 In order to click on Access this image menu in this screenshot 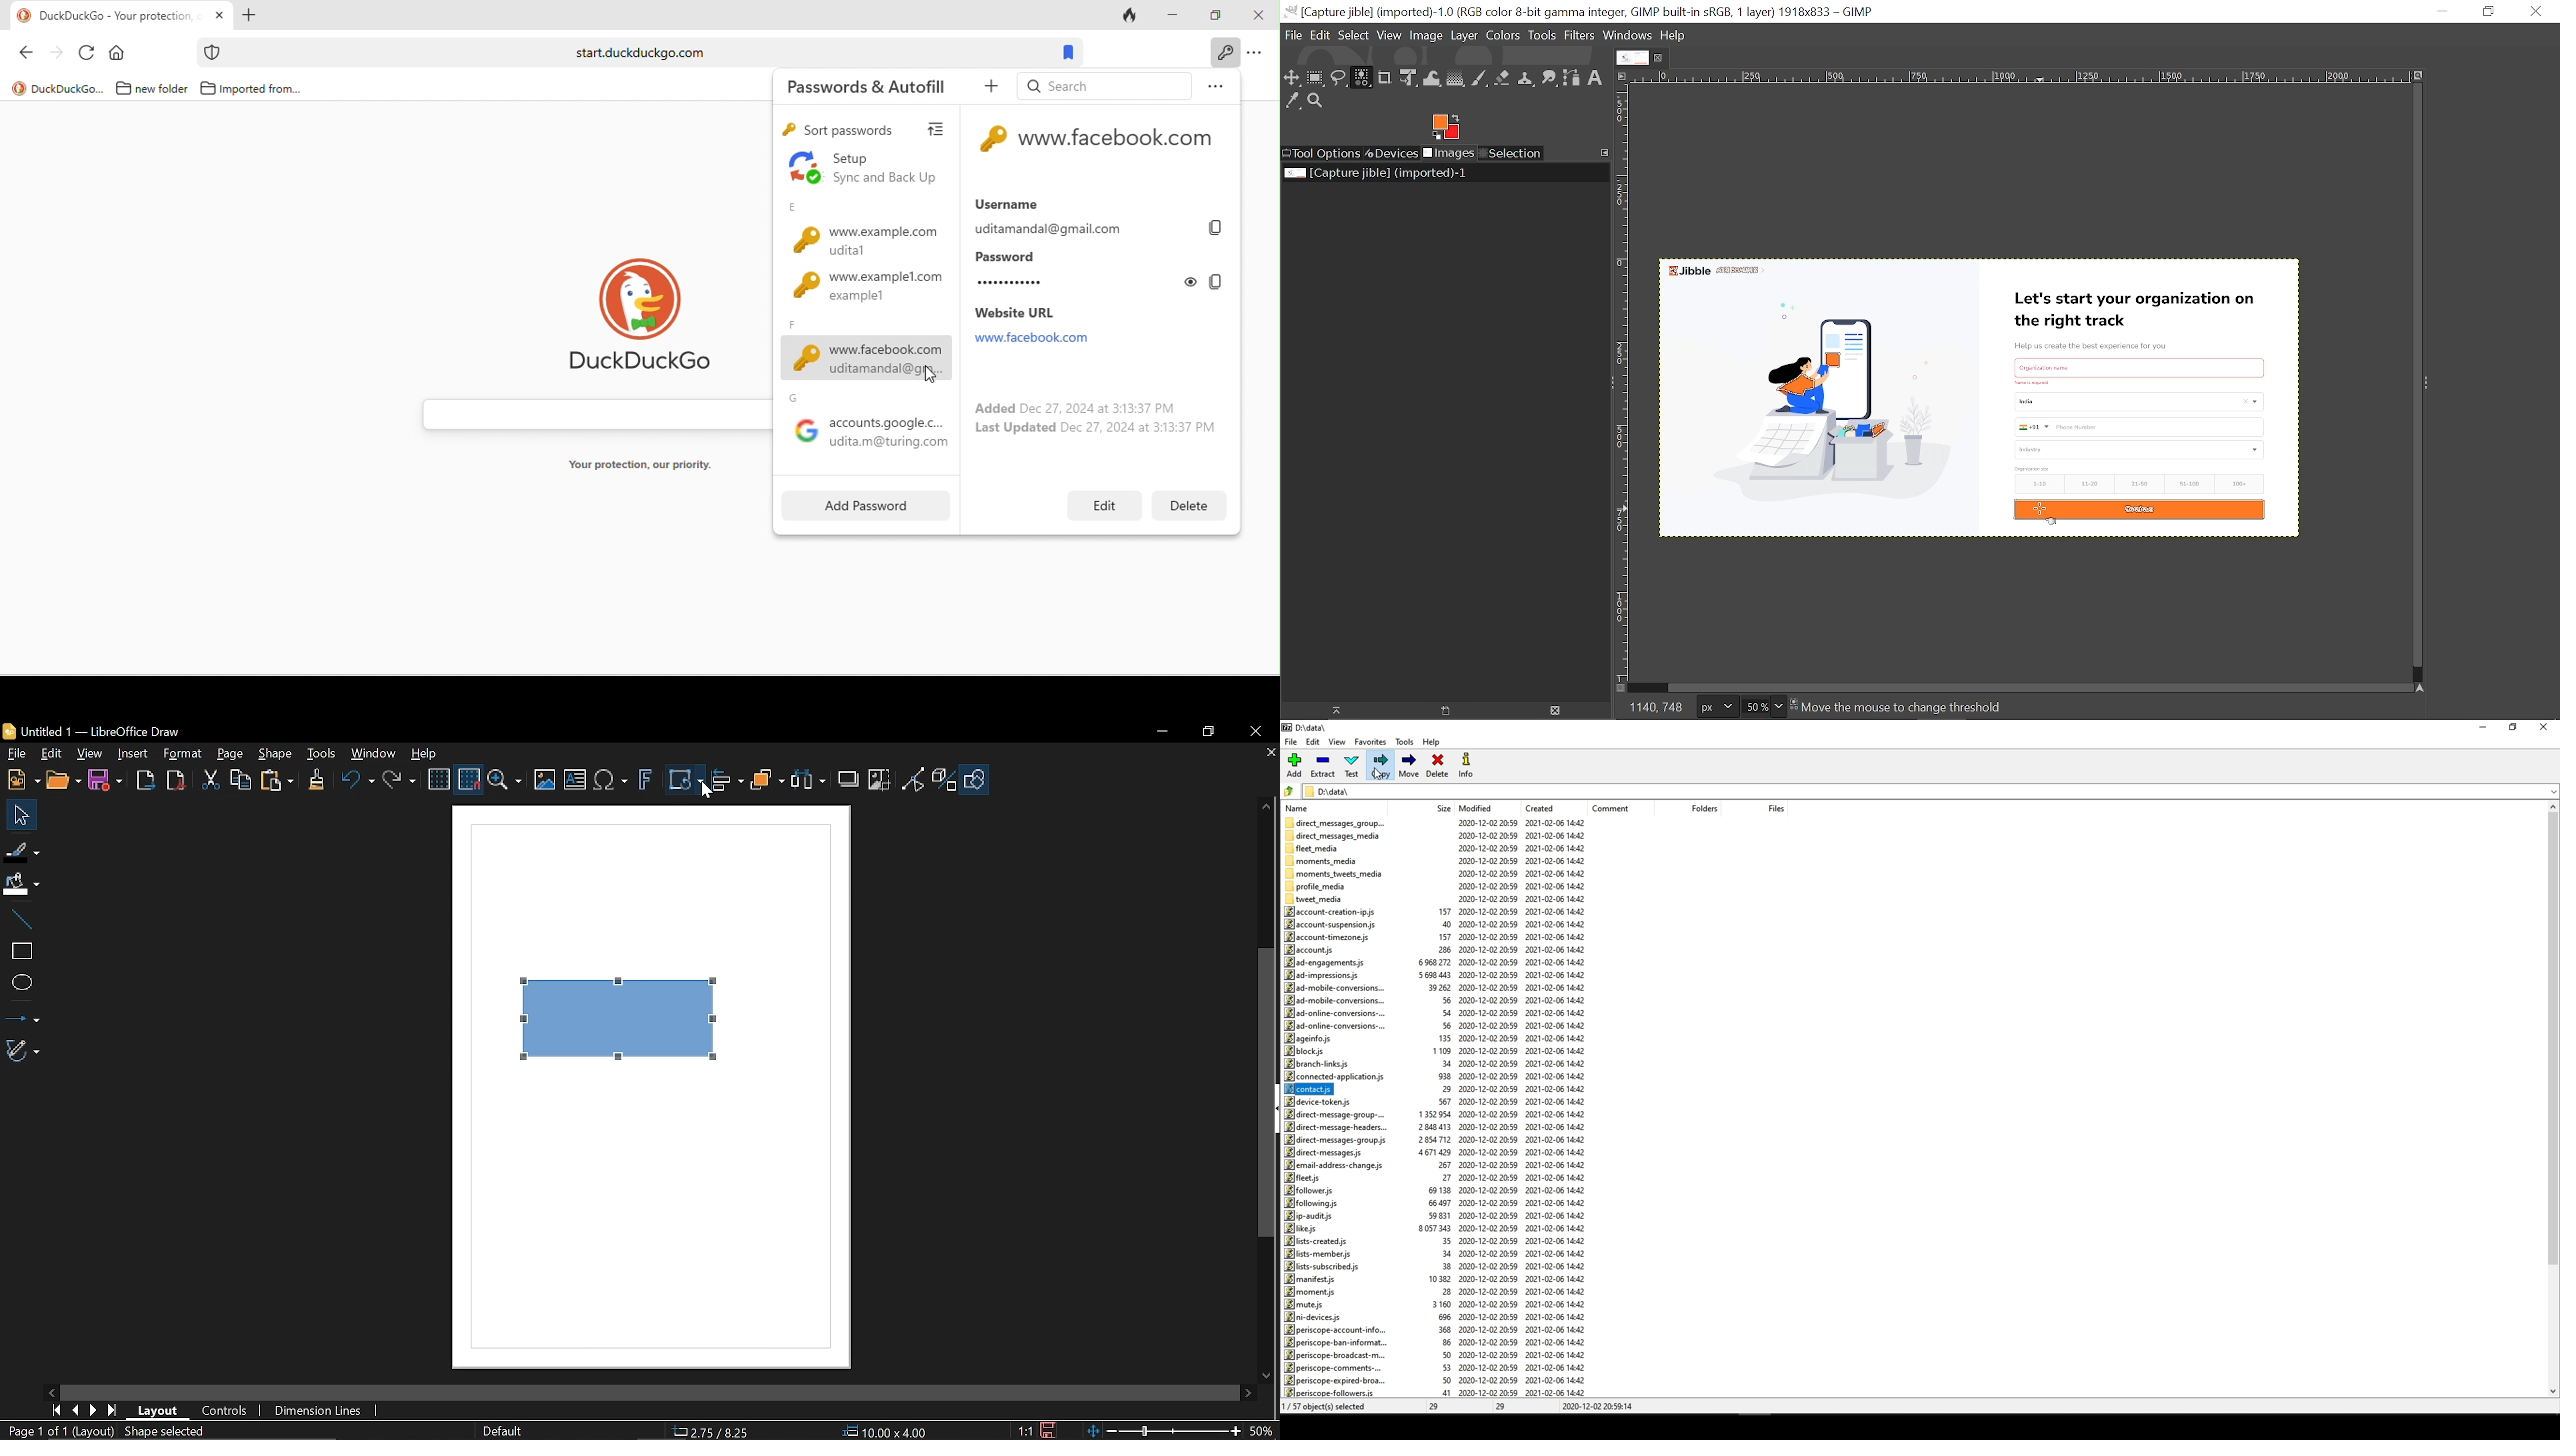, I will do `click(1621, 75)`.